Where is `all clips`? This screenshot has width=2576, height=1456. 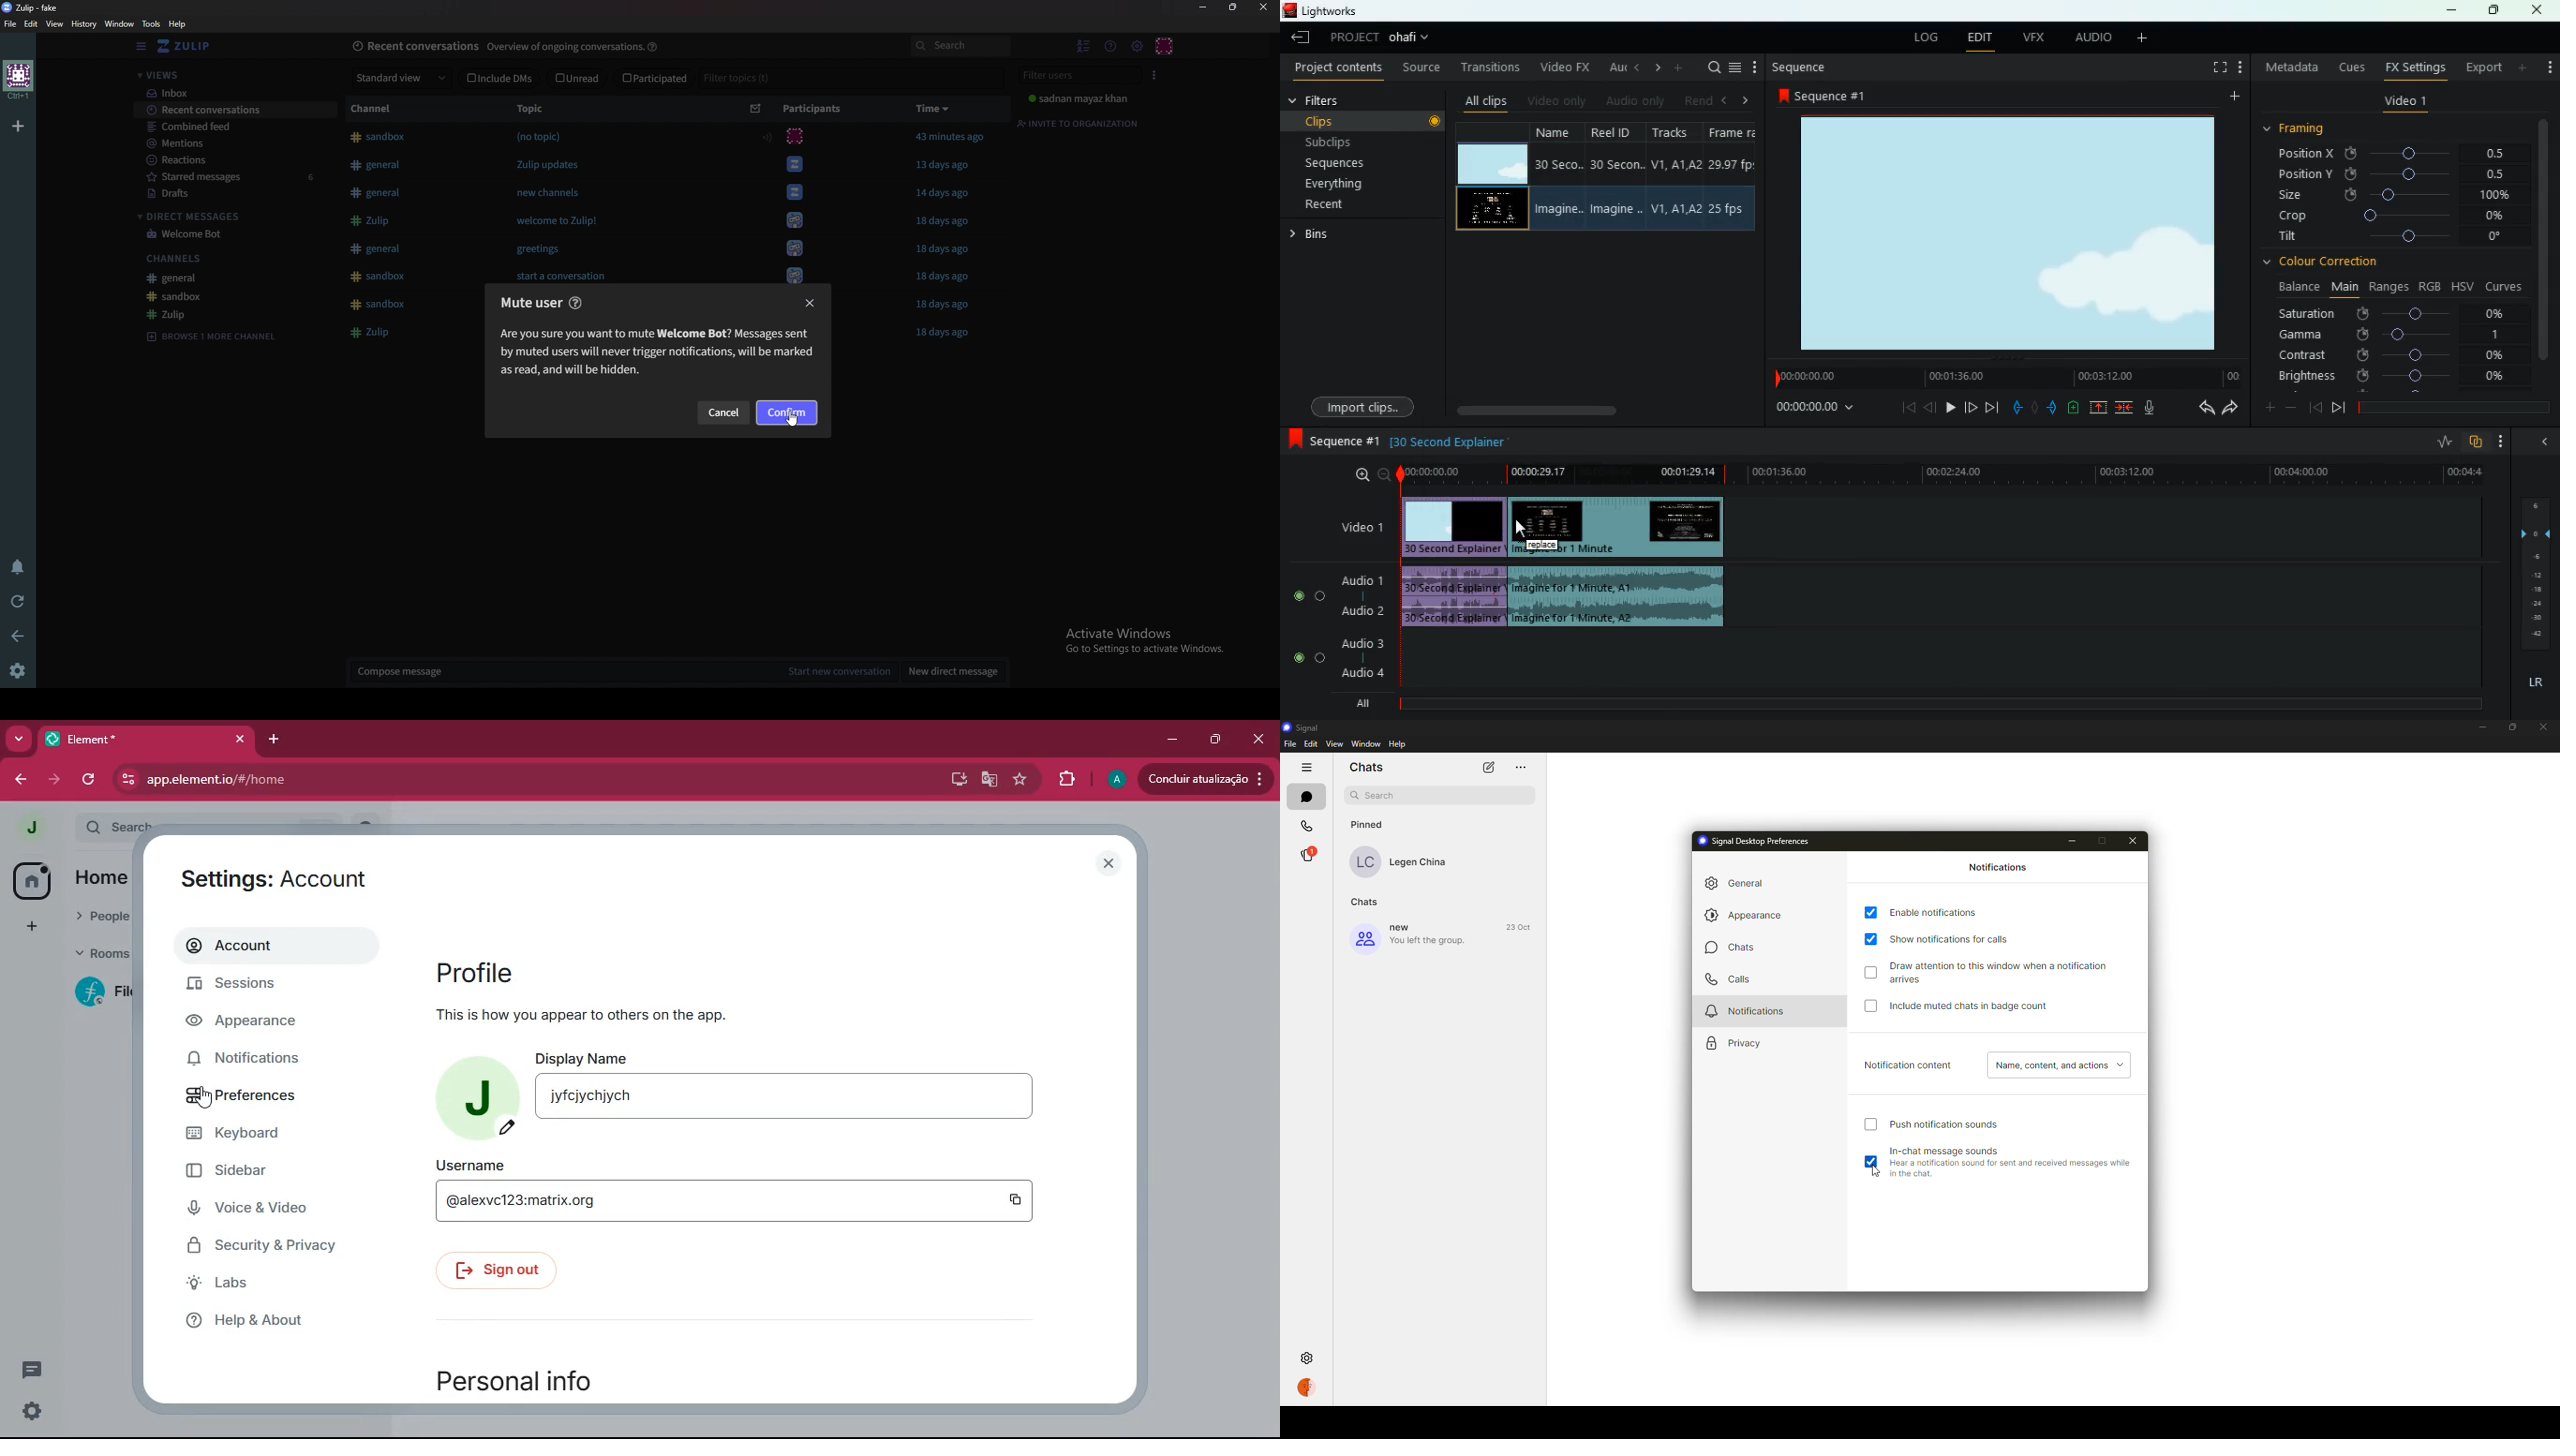
all clips is located at coordinates (1486, 100).